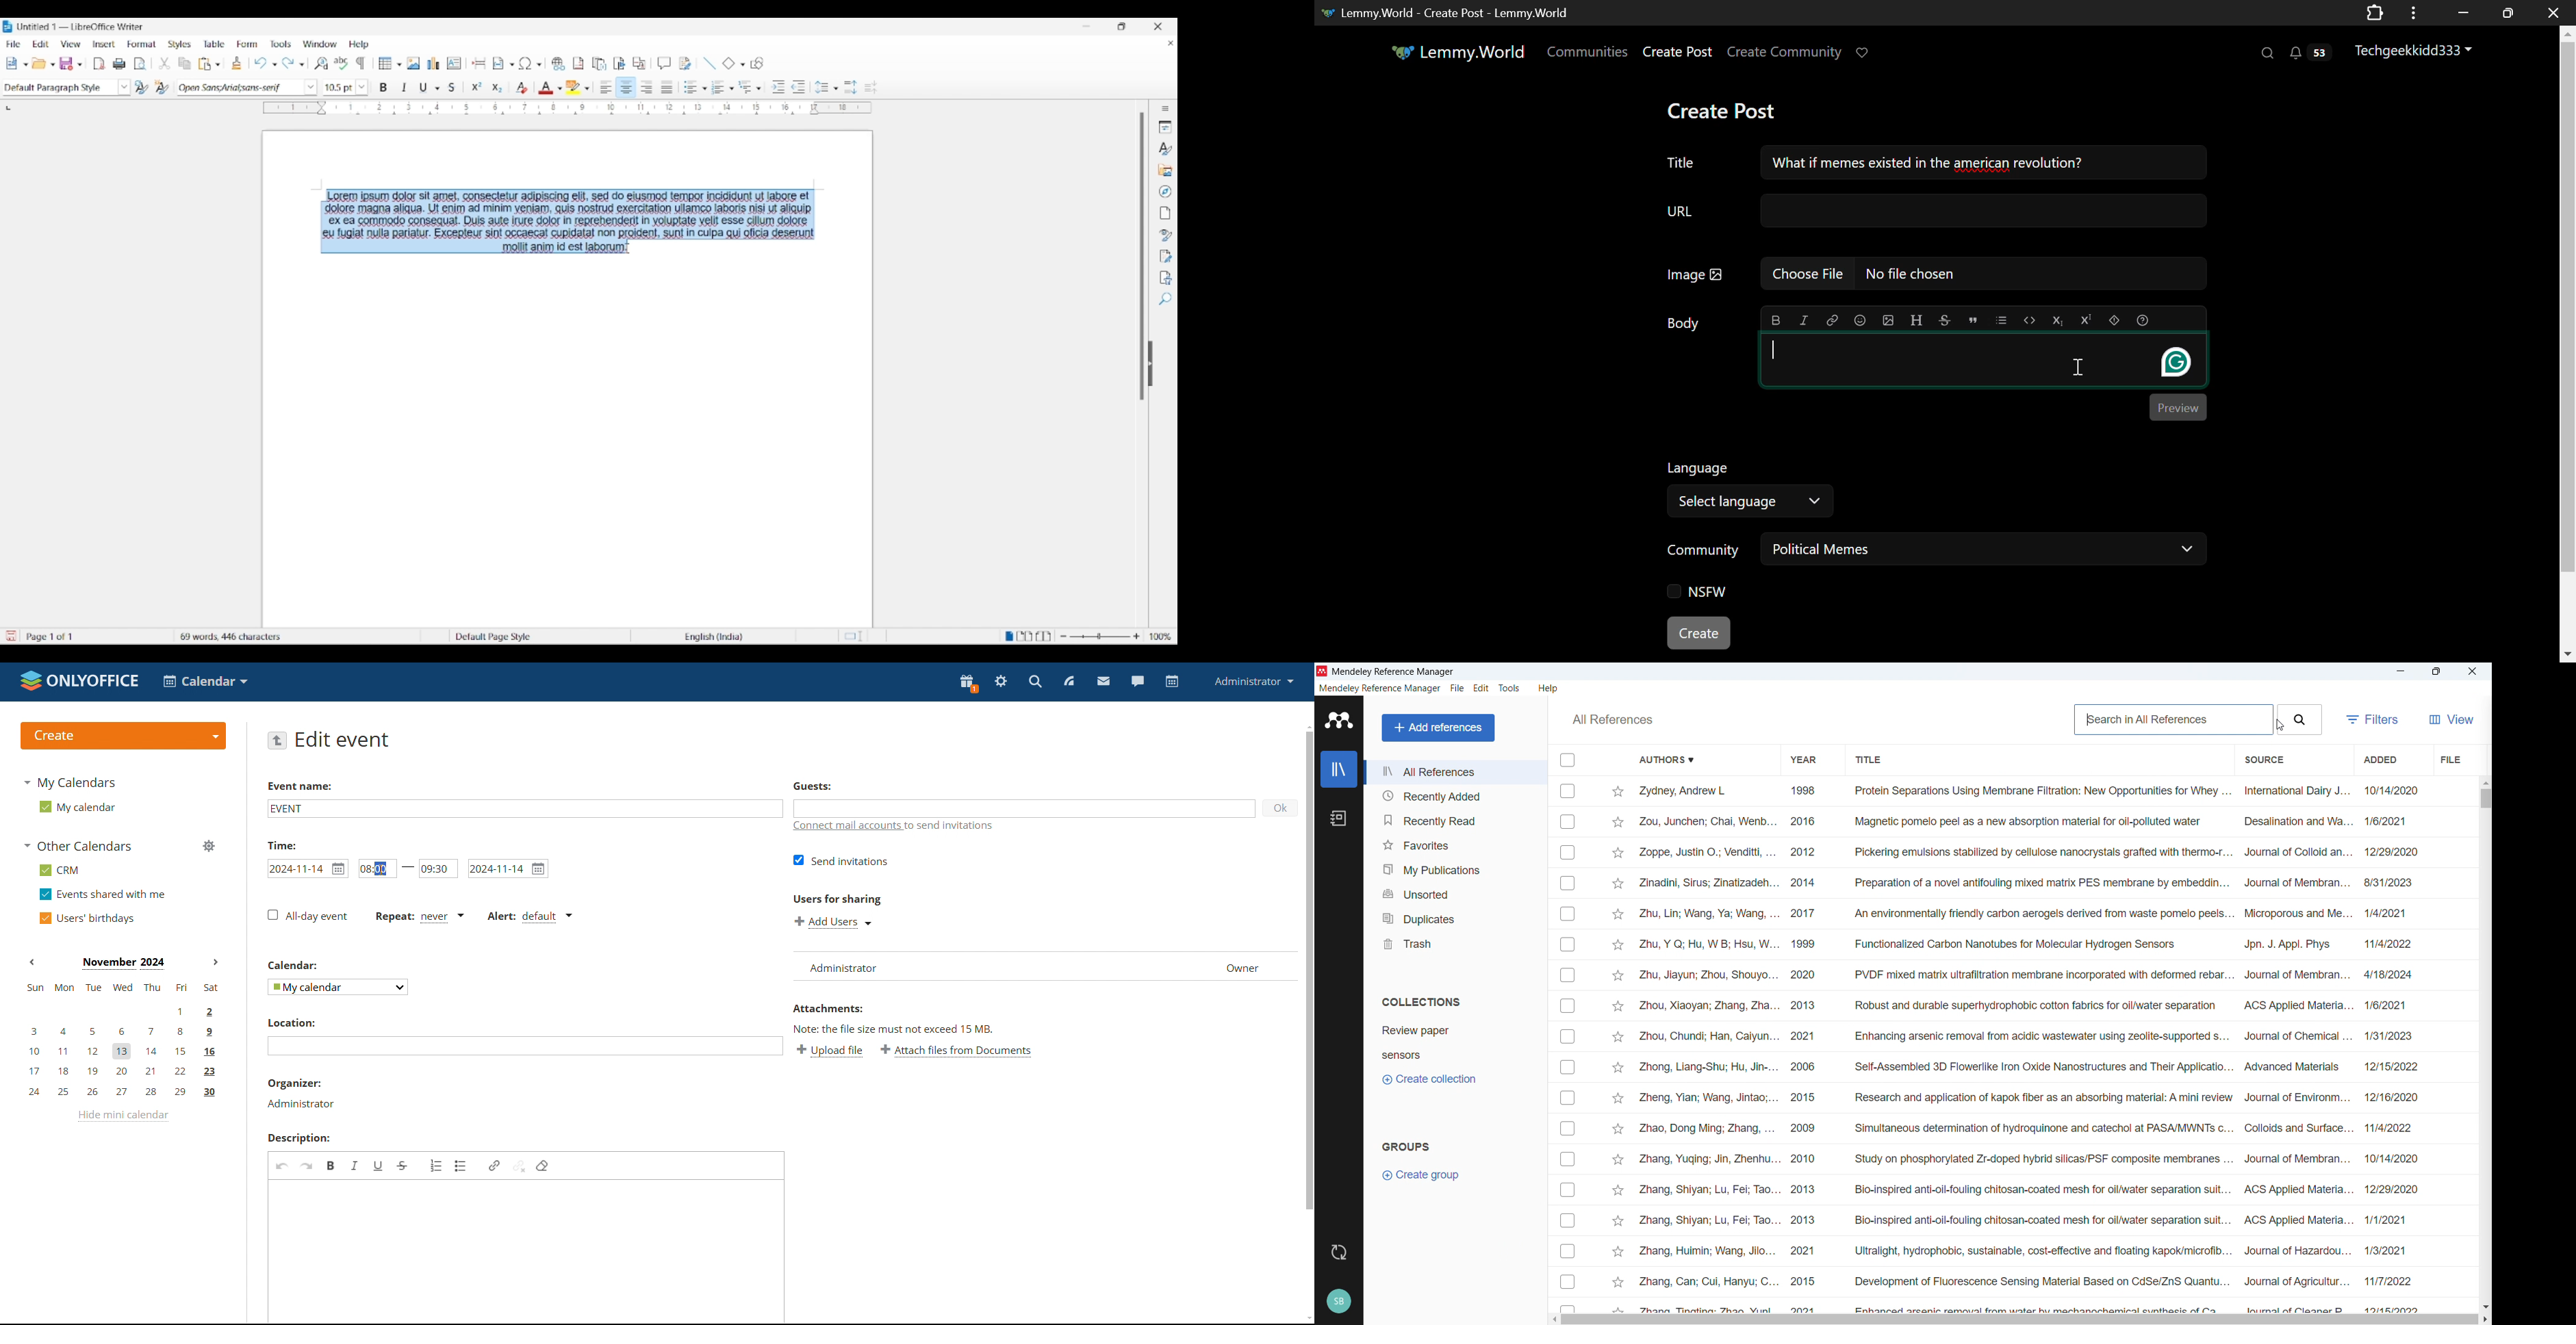 This screenshot has width=2576, height=1344. What do you see at coordinates (339, 88) in the screenshot?
I see `Manually change font size` at bounding box center [339, 88].